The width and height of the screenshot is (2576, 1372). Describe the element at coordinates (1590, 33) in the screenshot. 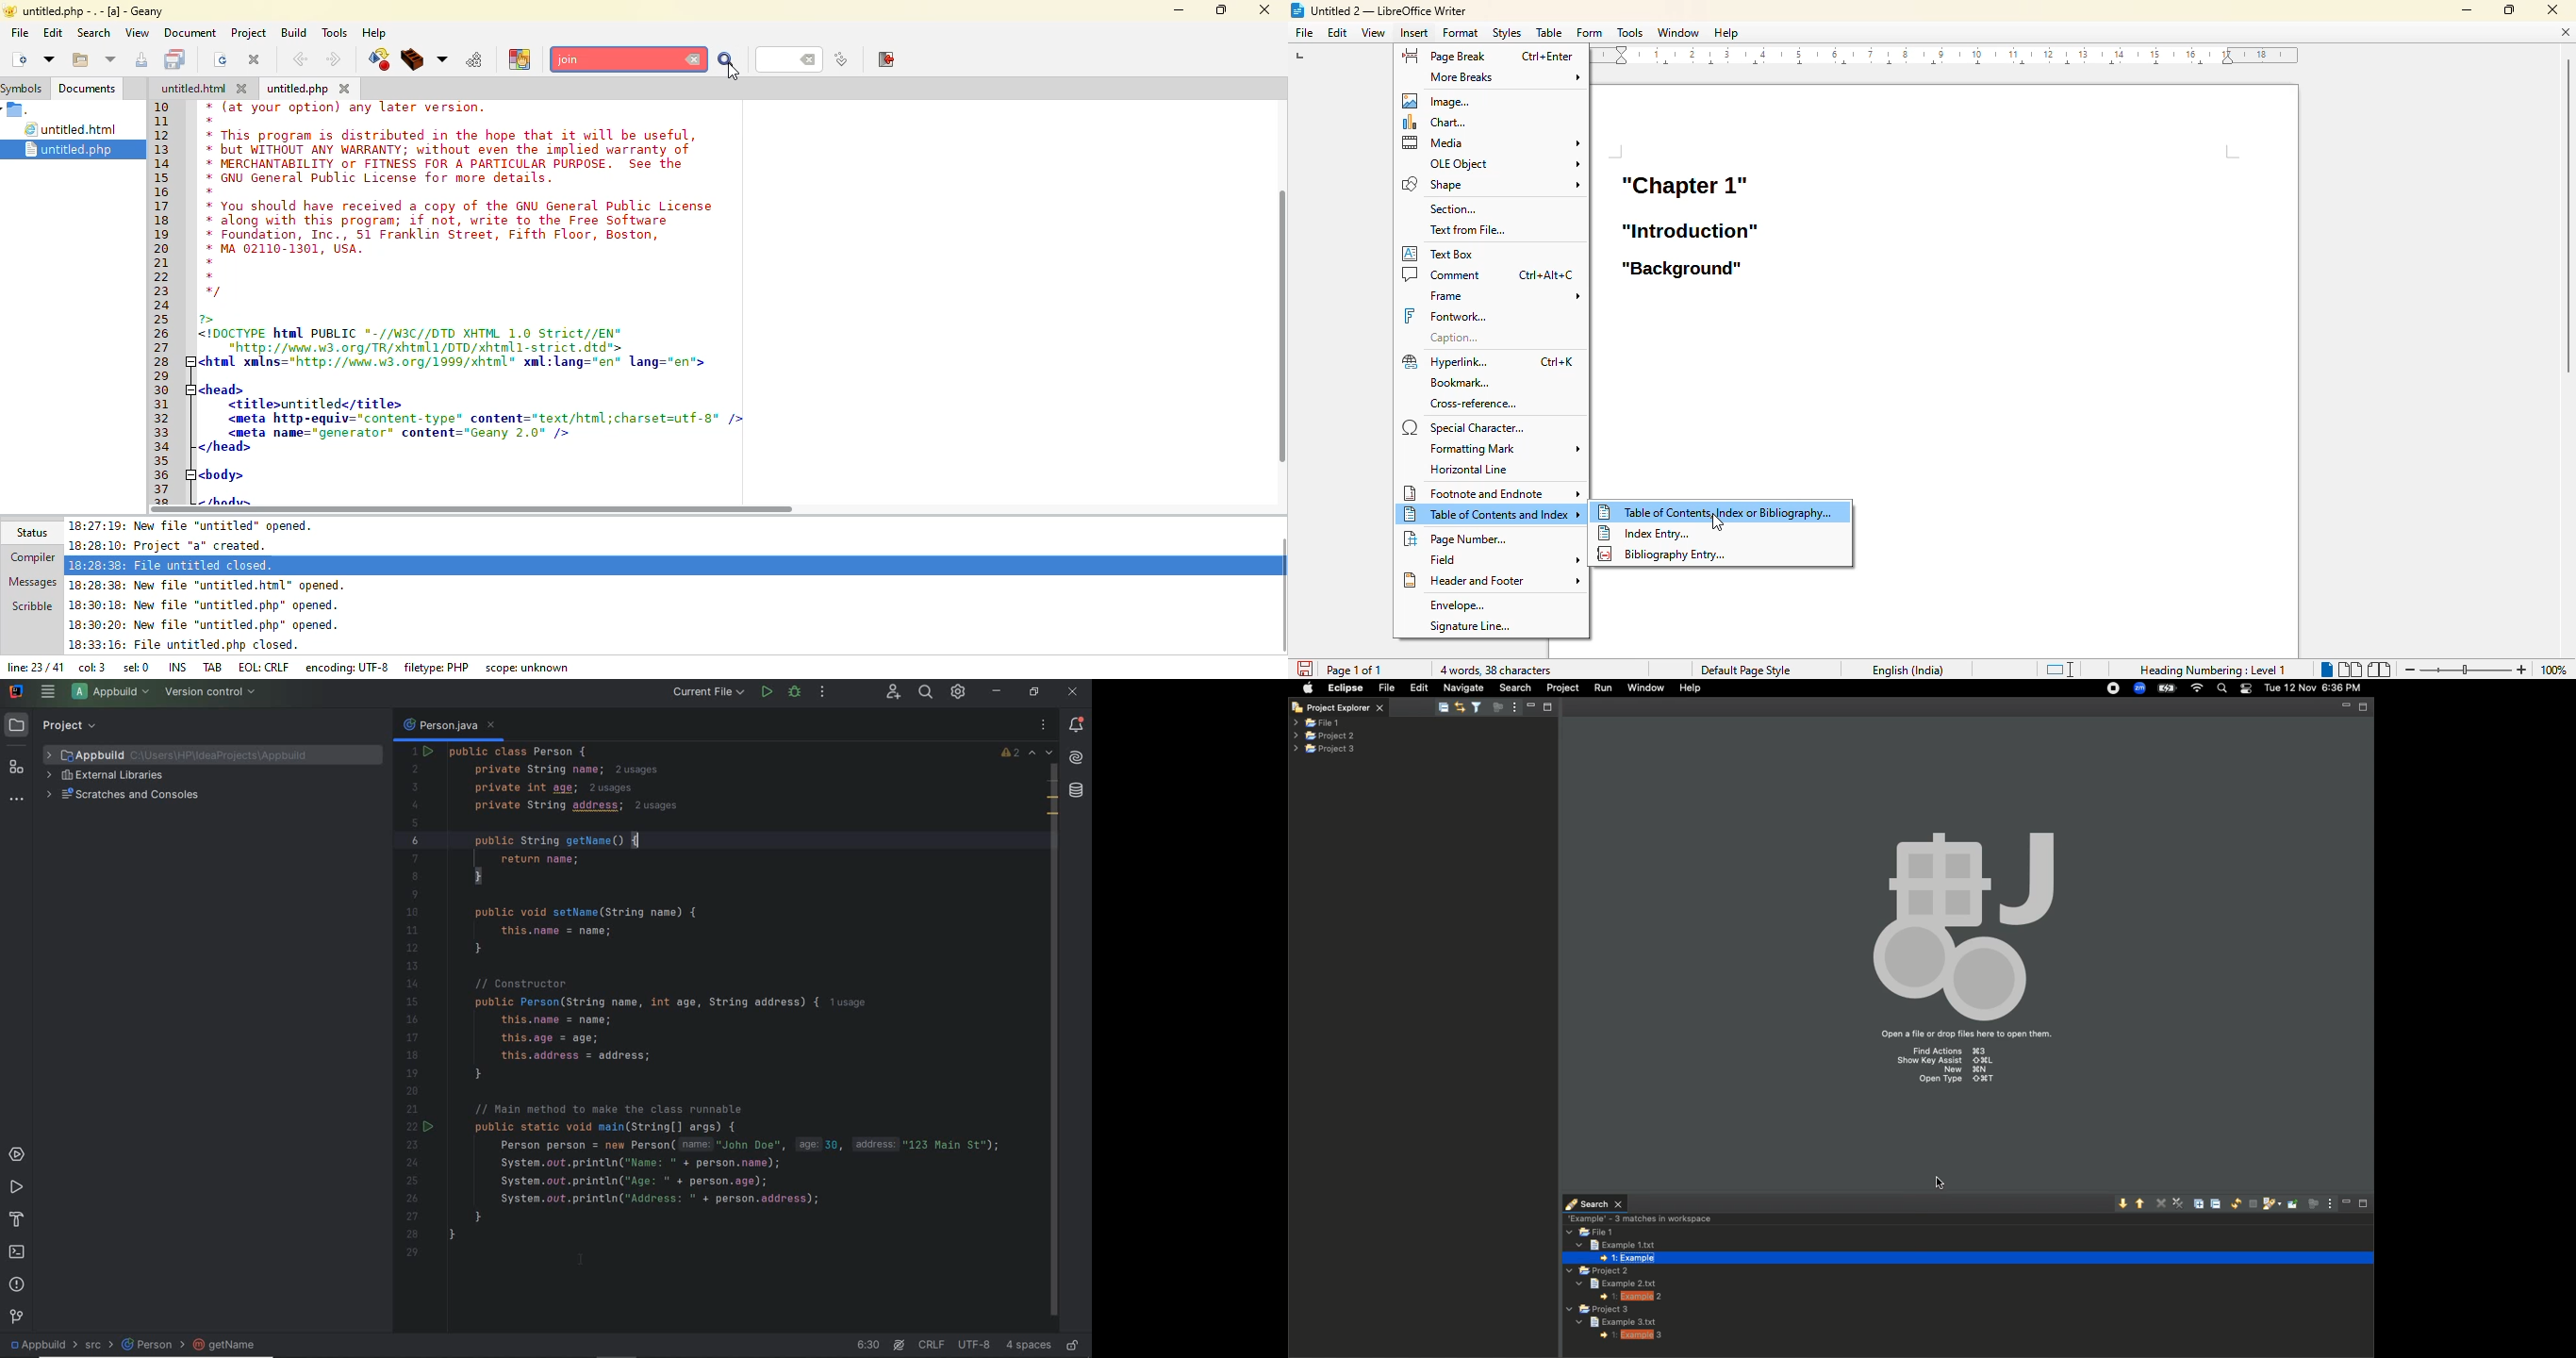

I see `form` at that location.